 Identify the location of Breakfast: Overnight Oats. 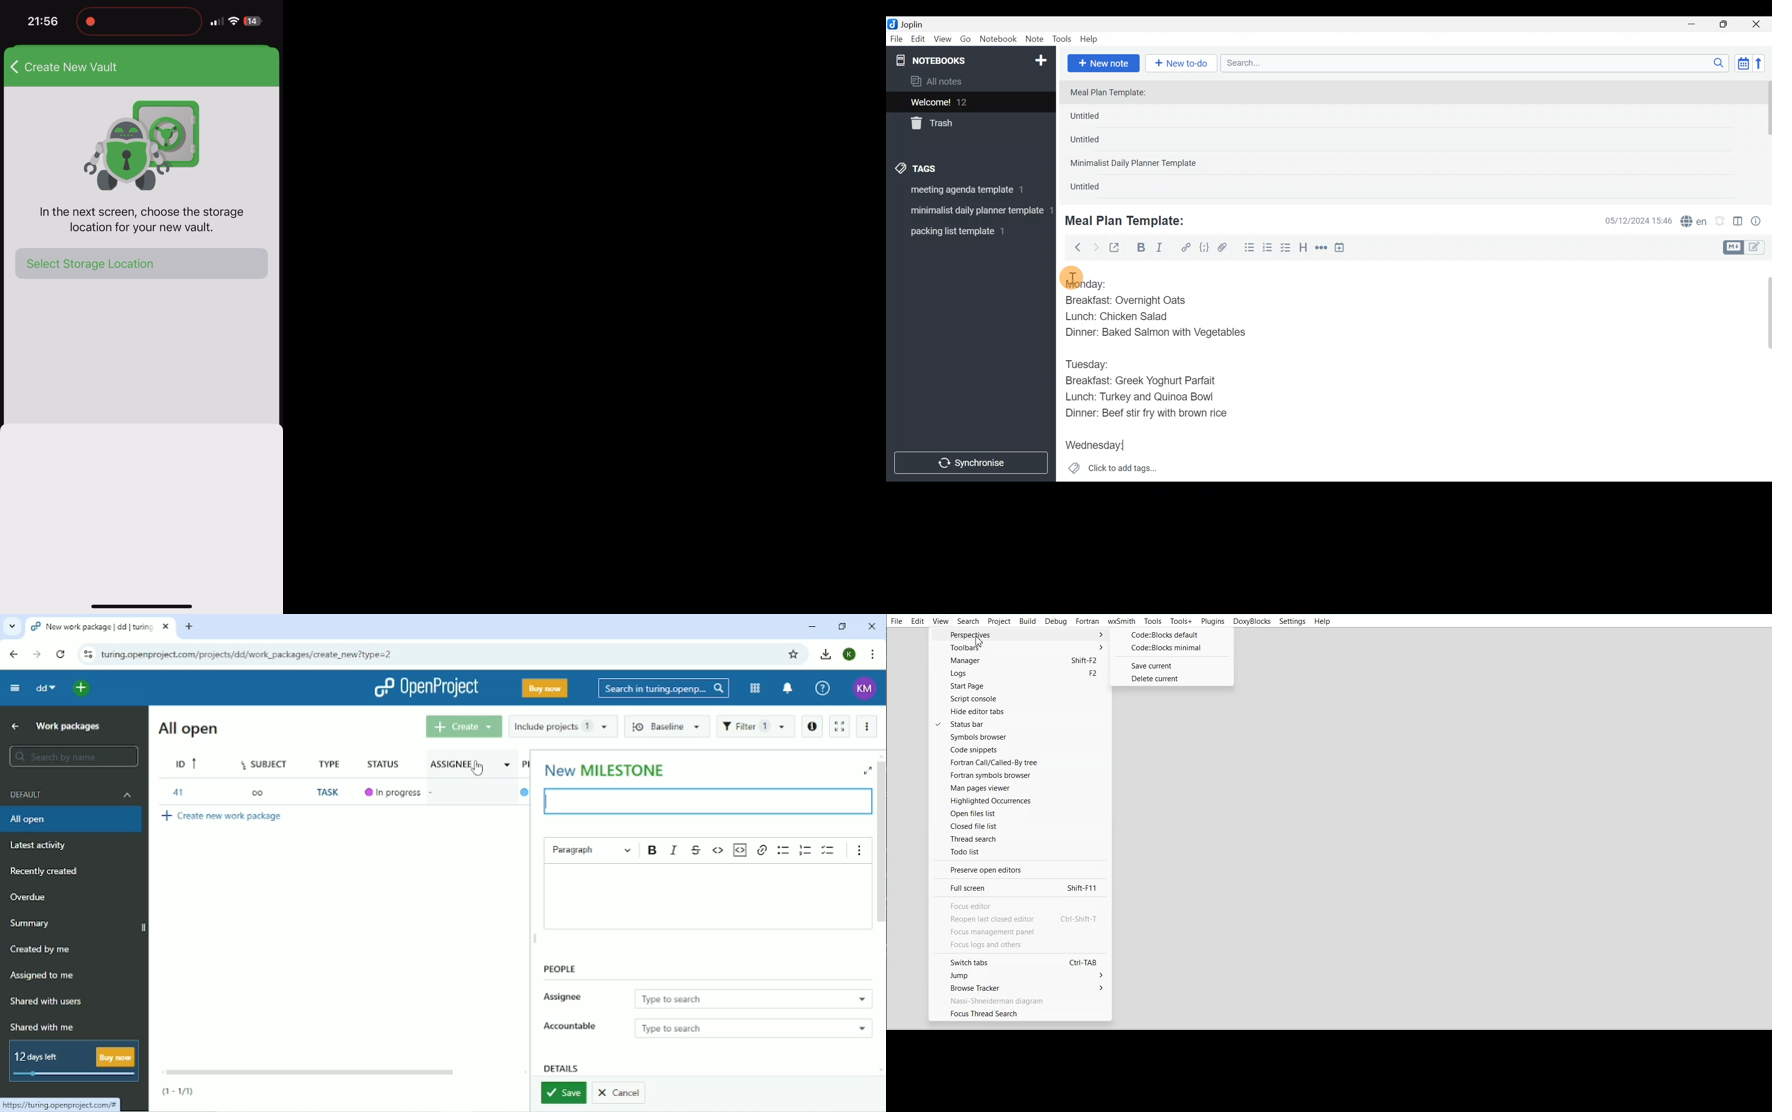
(1124, 300).